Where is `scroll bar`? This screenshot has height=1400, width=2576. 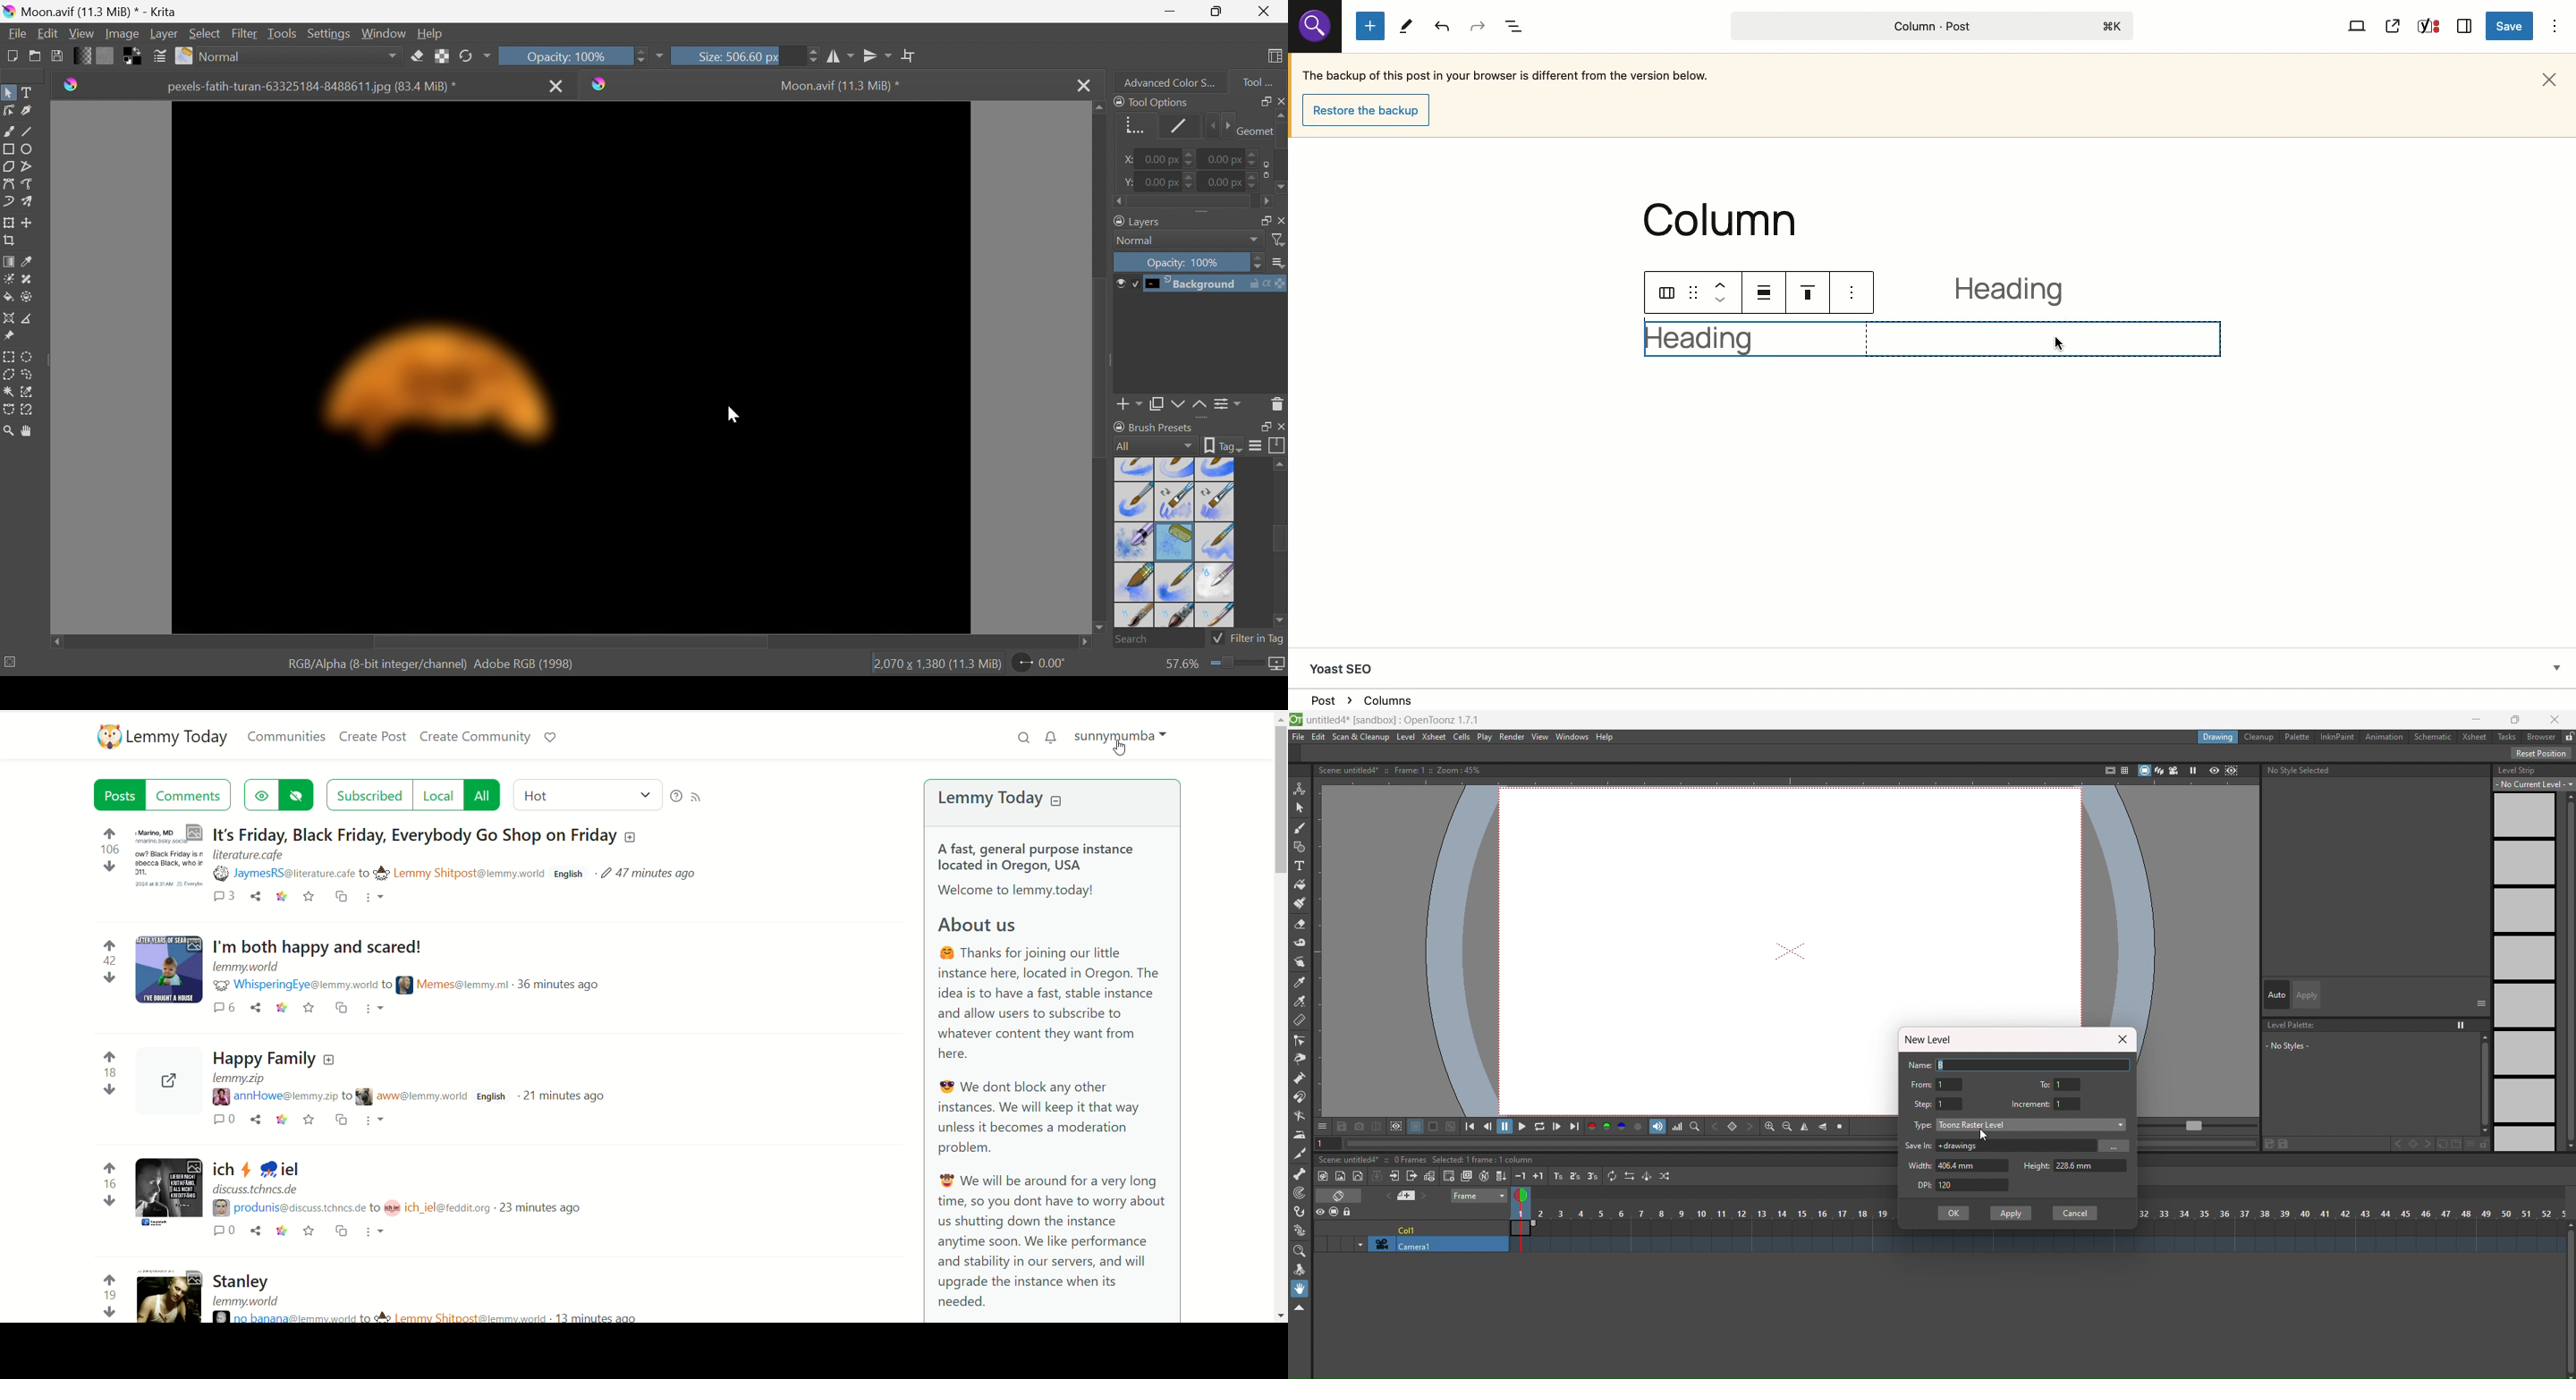
scroll bar is located at coordinates (2481, 1084).